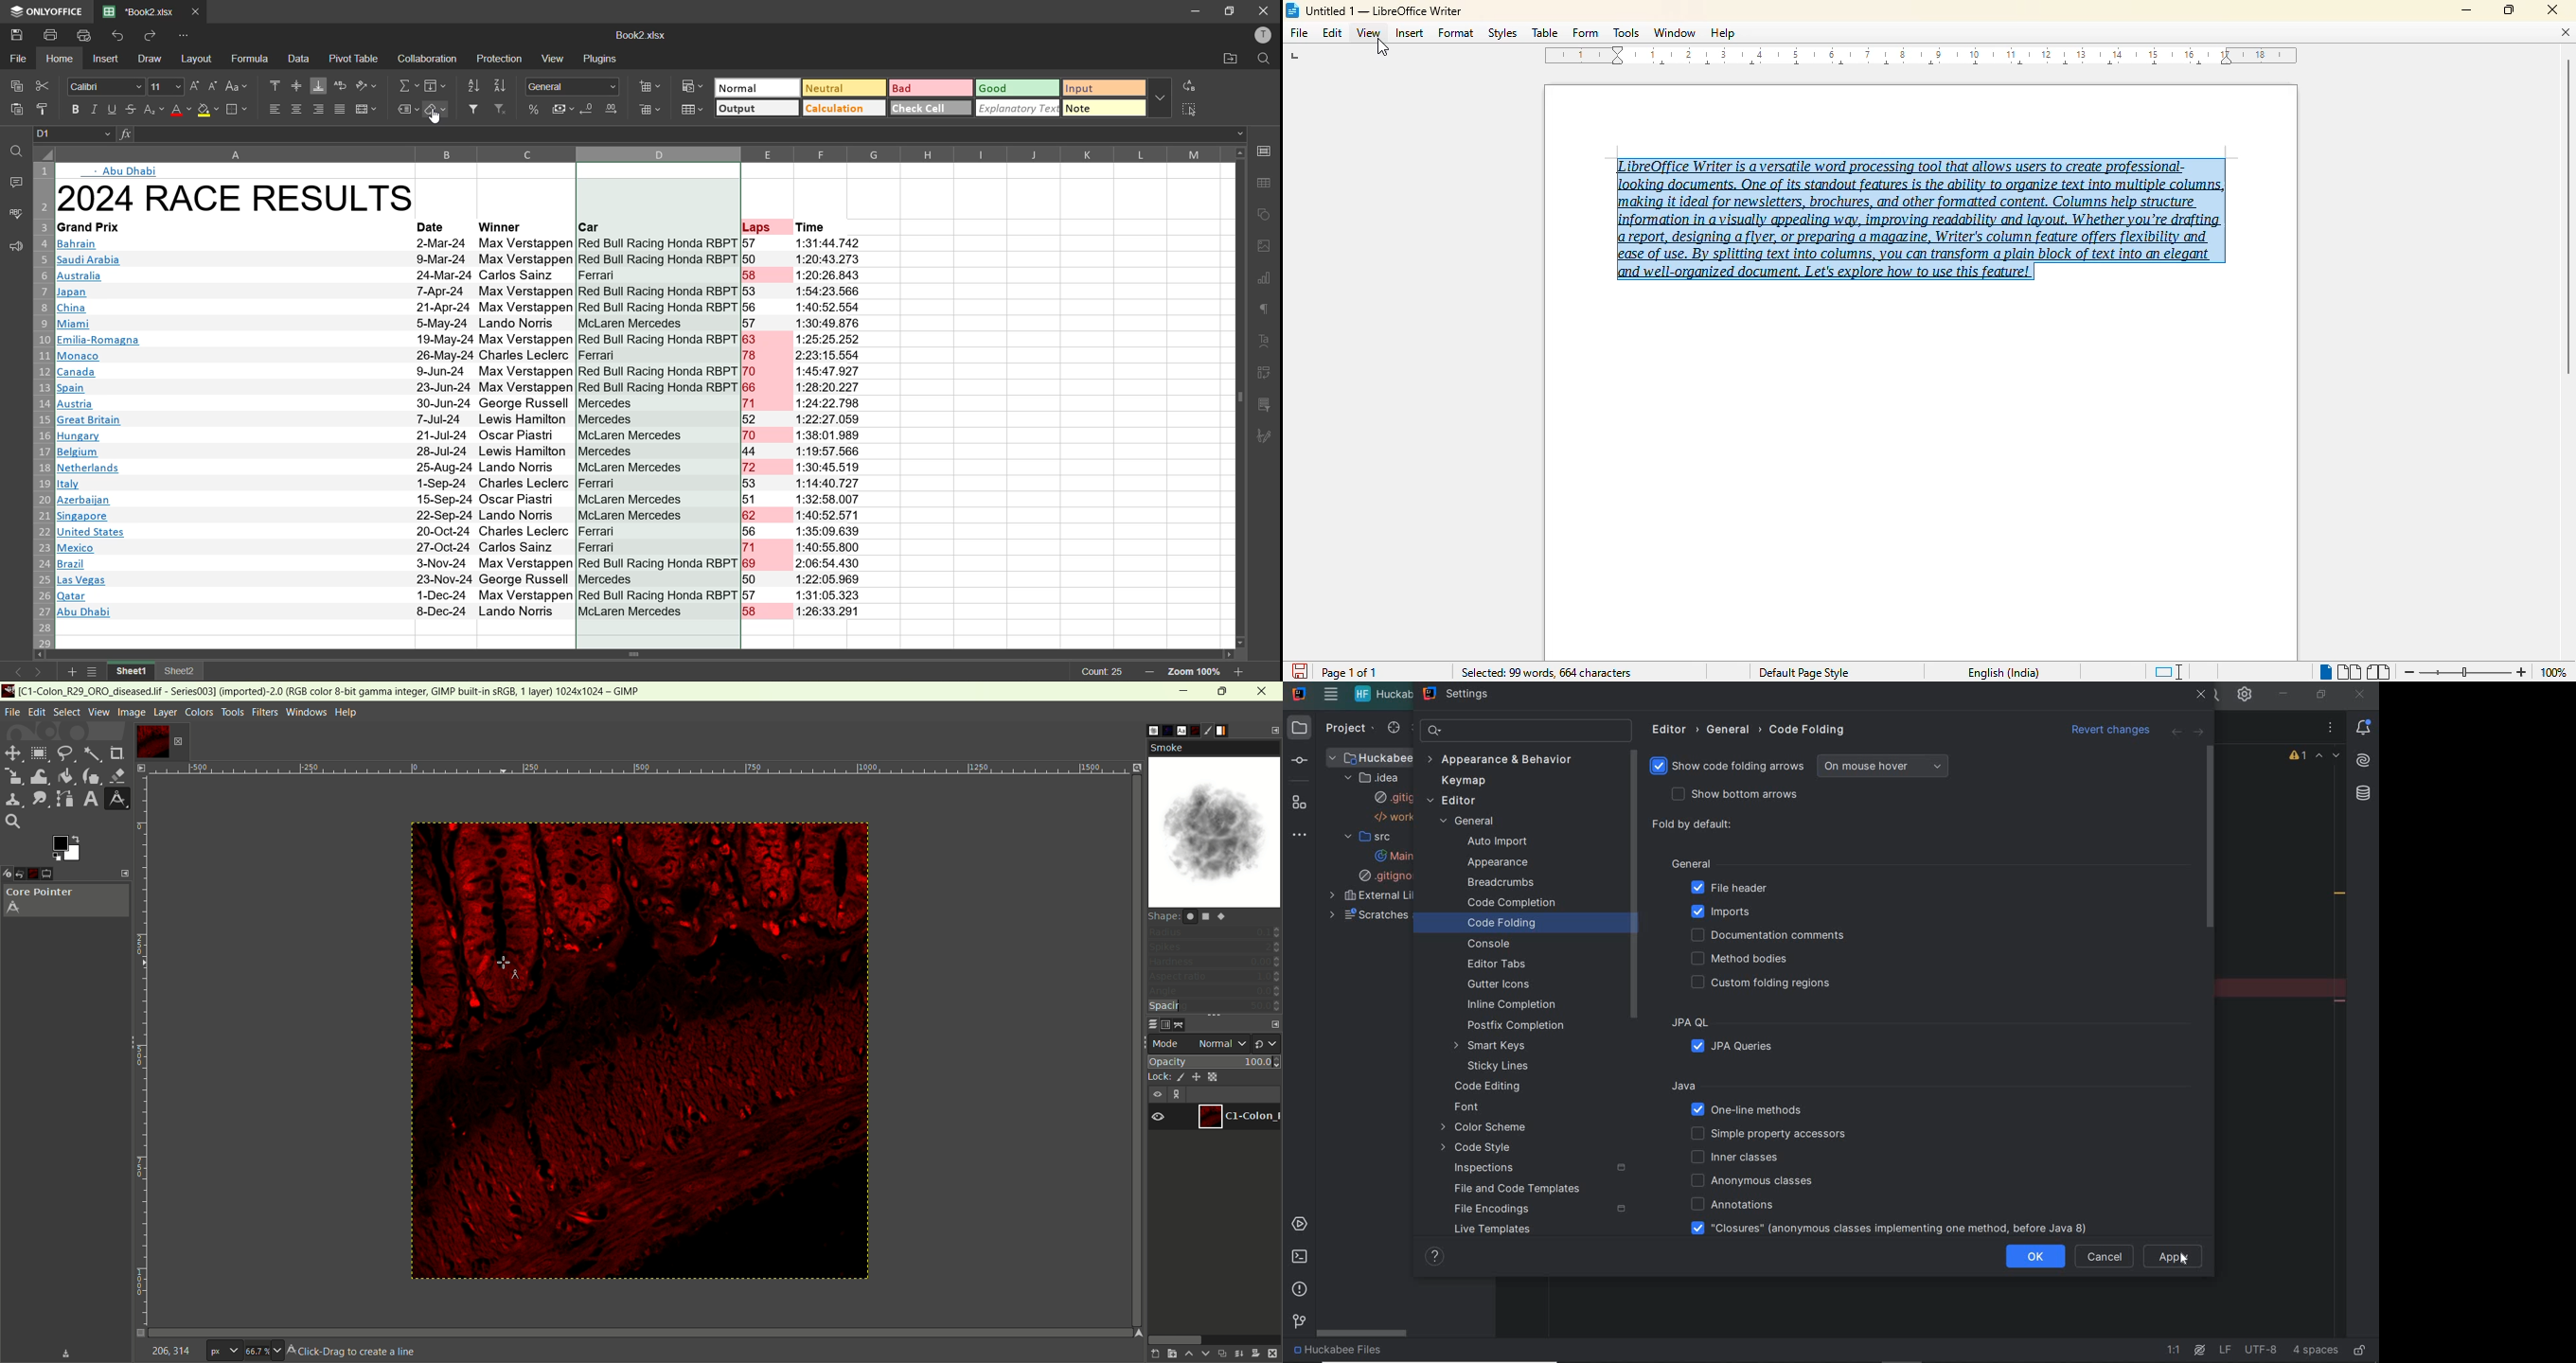 This screenshot has width=2576, height=1372. I want to click on clear filter, so click(502, 109).